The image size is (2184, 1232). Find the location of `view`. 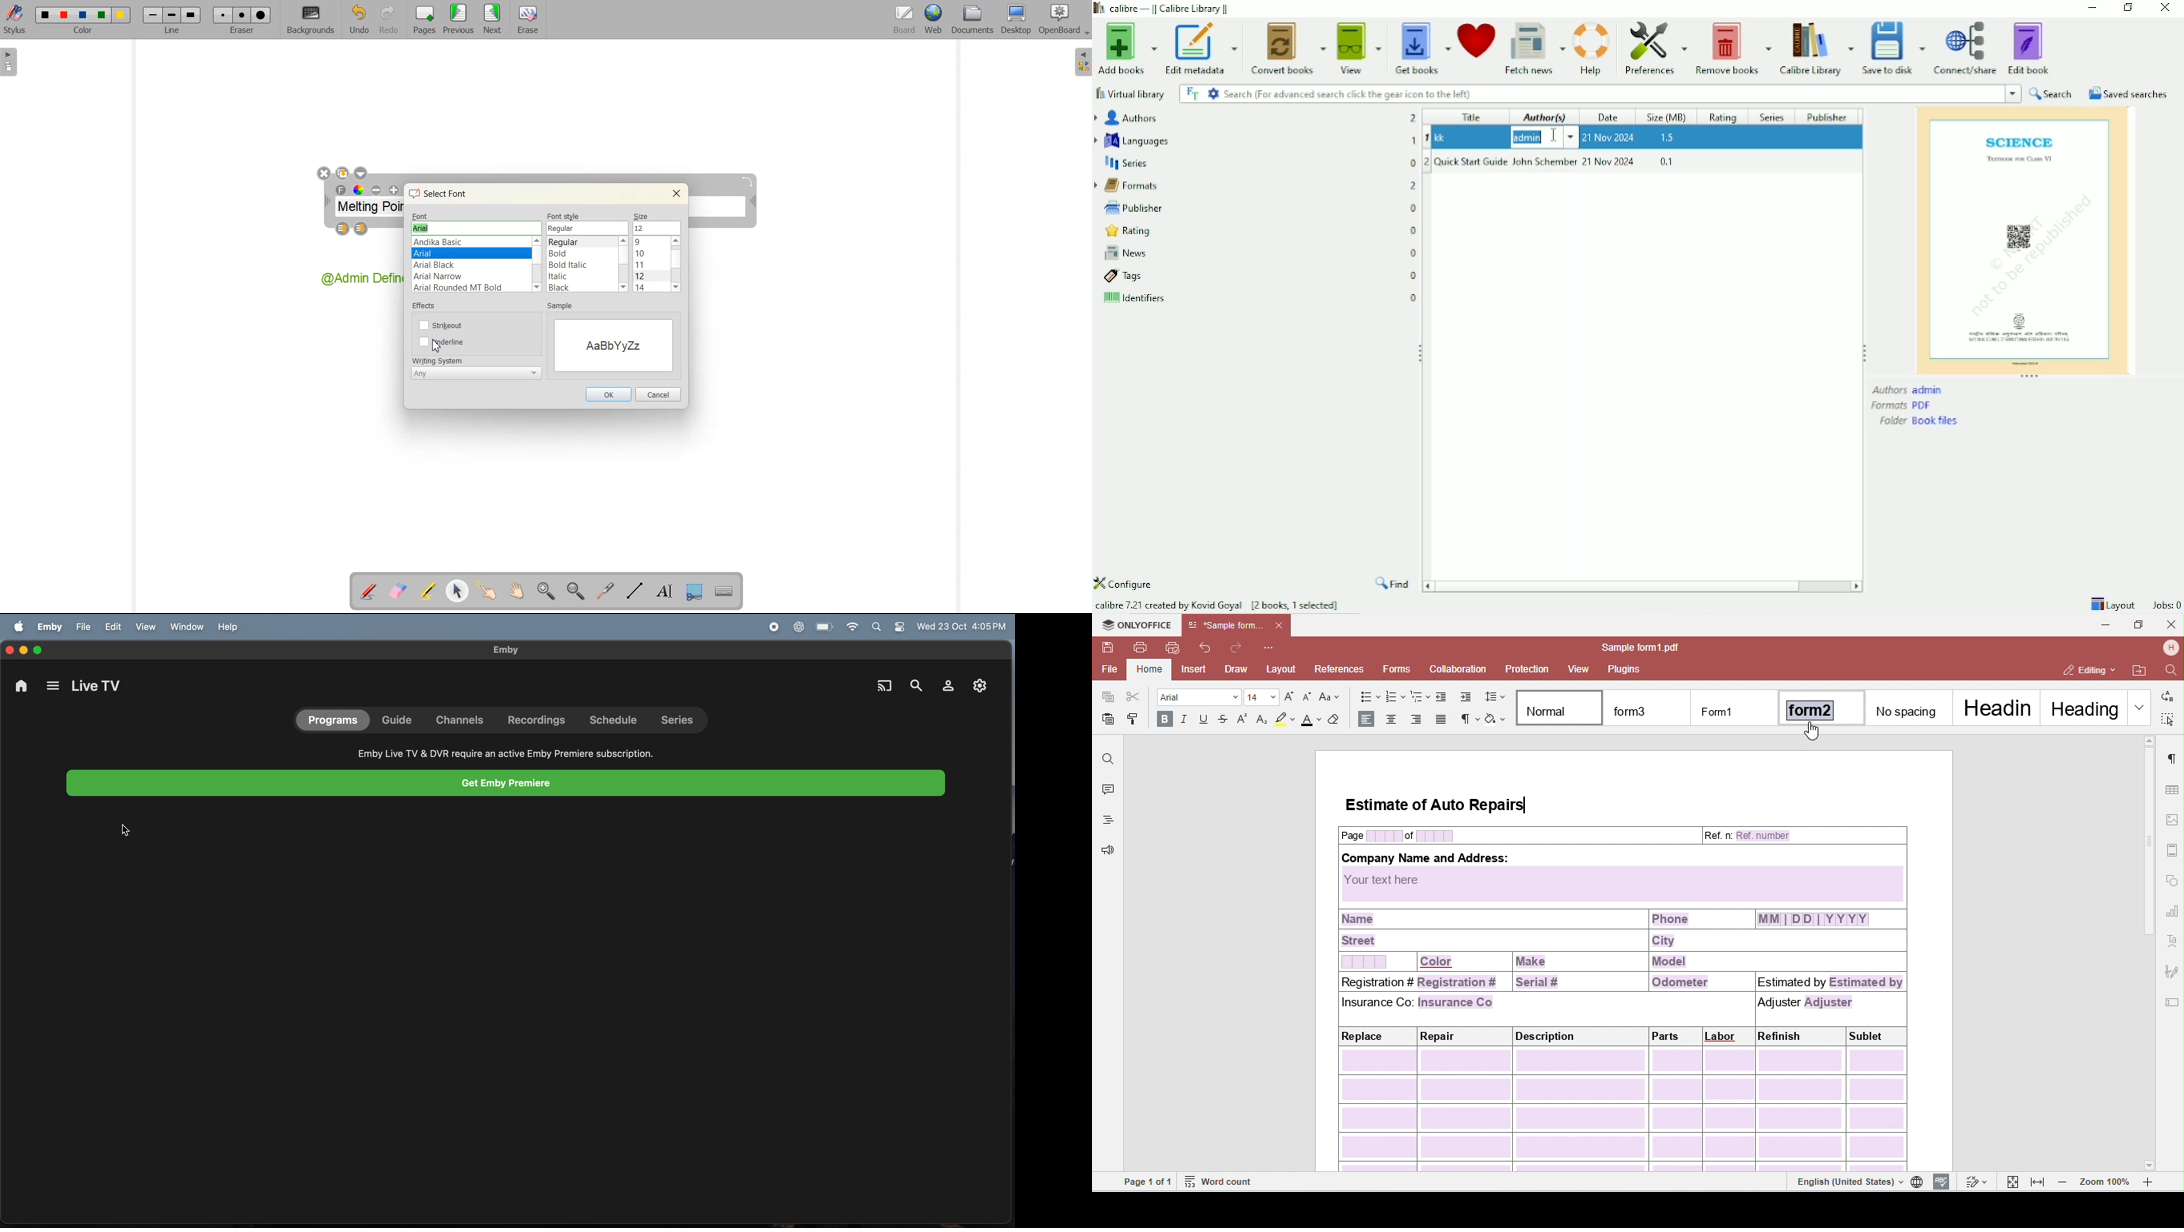

view is located at coordinates (144, 627).